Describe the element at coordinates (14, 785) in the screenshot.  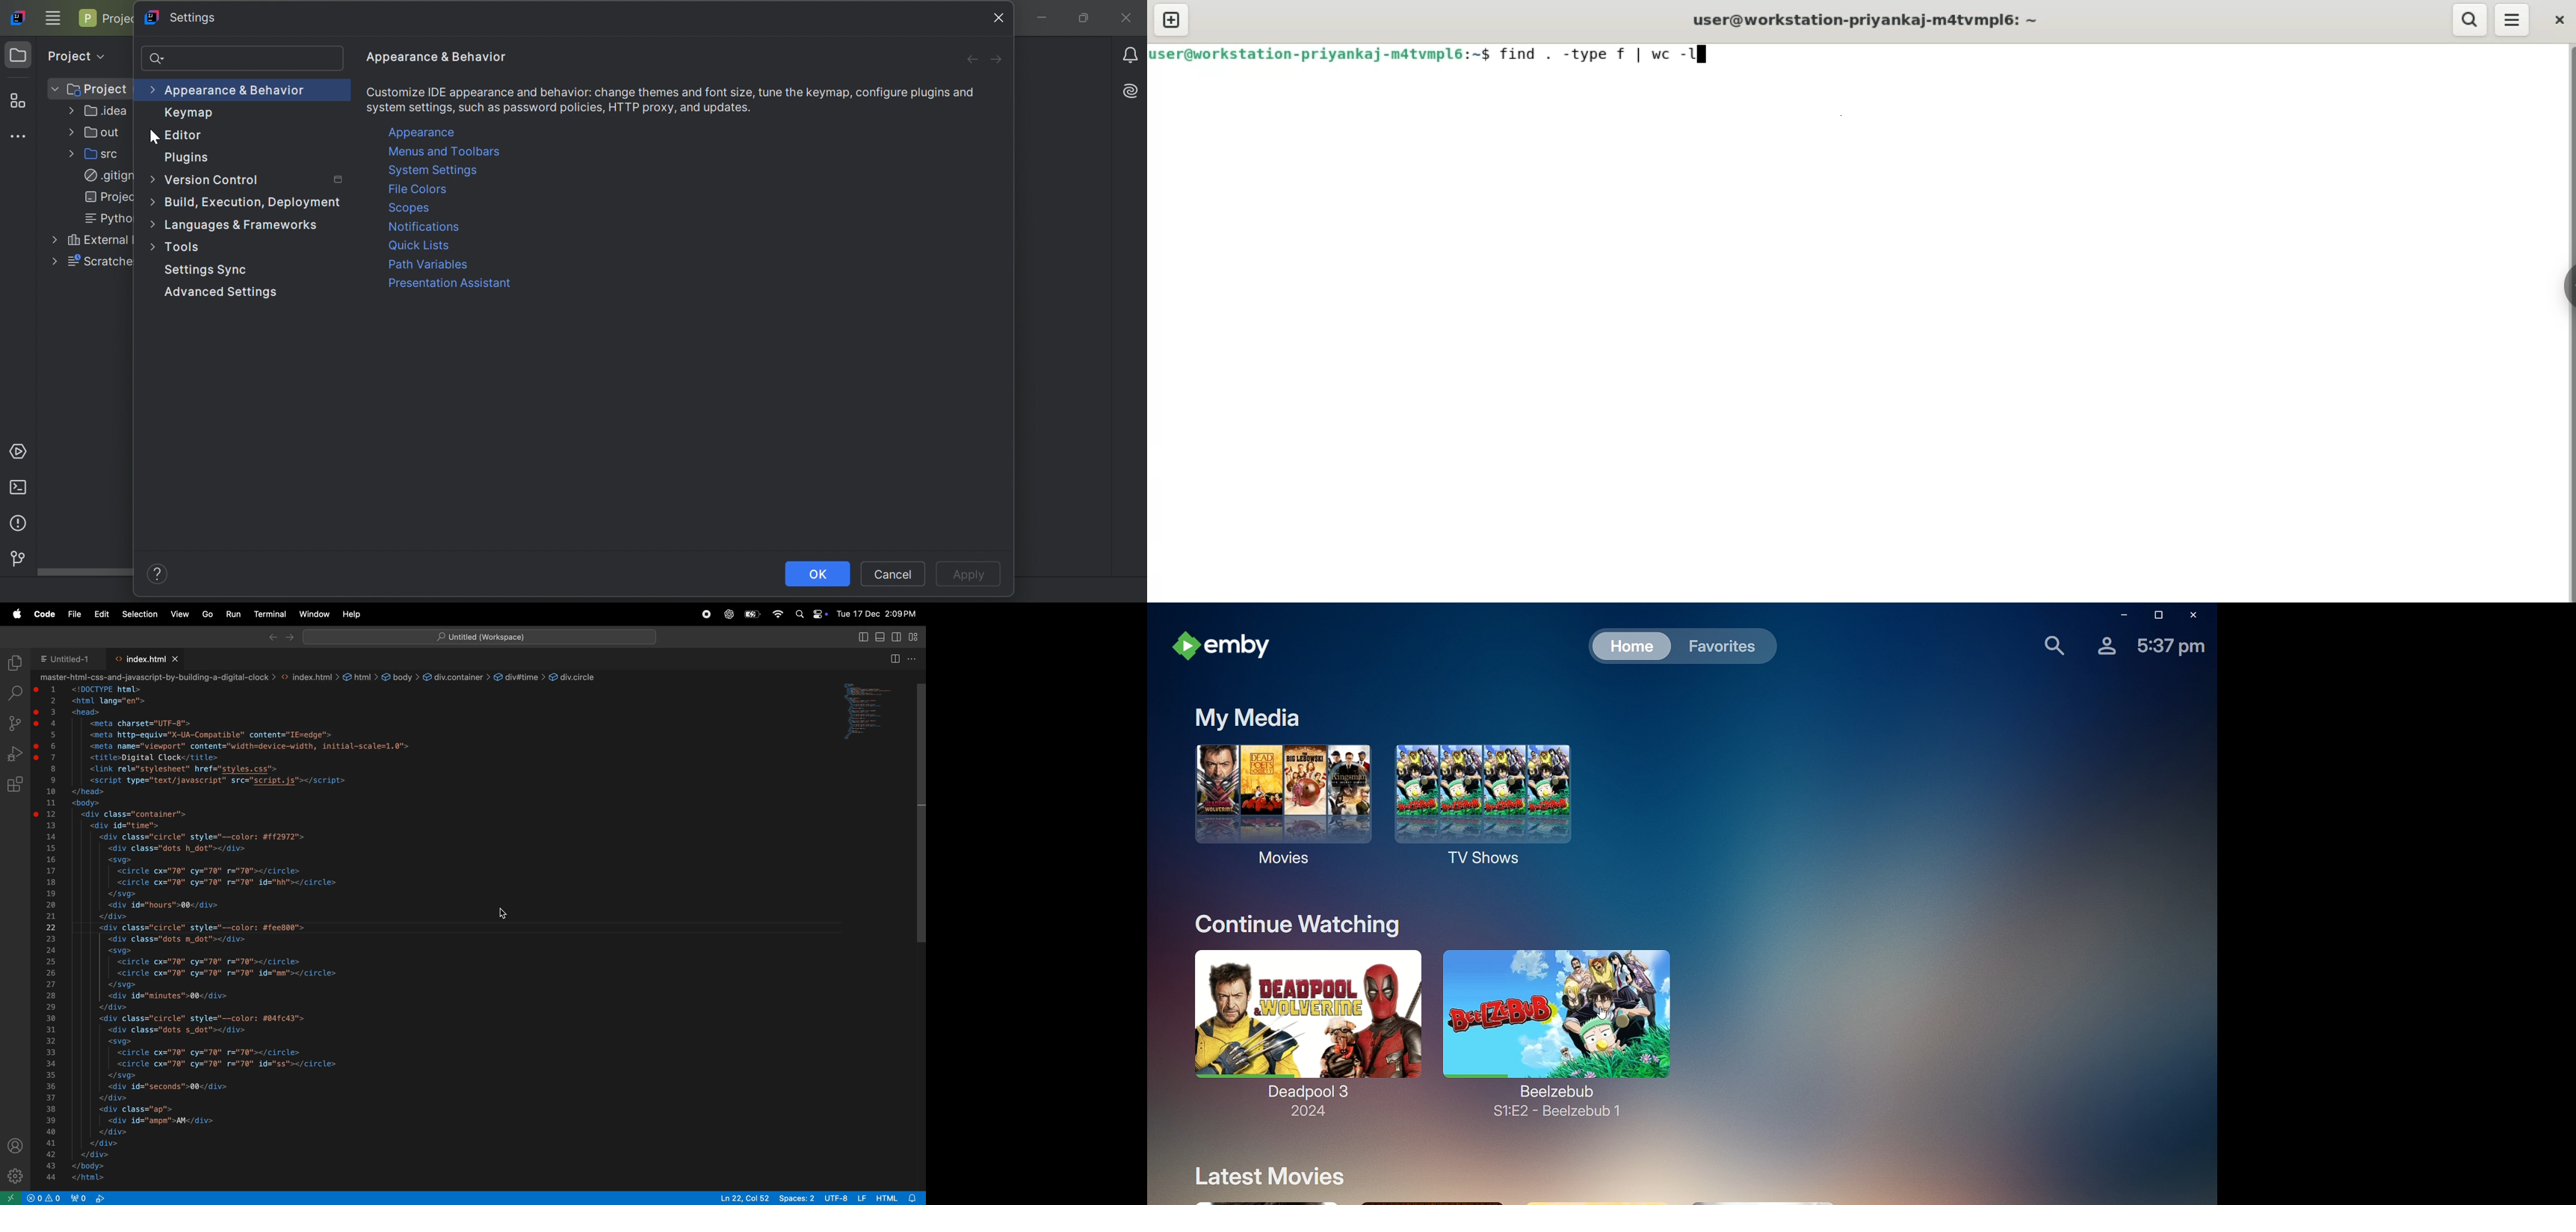
I see `extensions` at that location.